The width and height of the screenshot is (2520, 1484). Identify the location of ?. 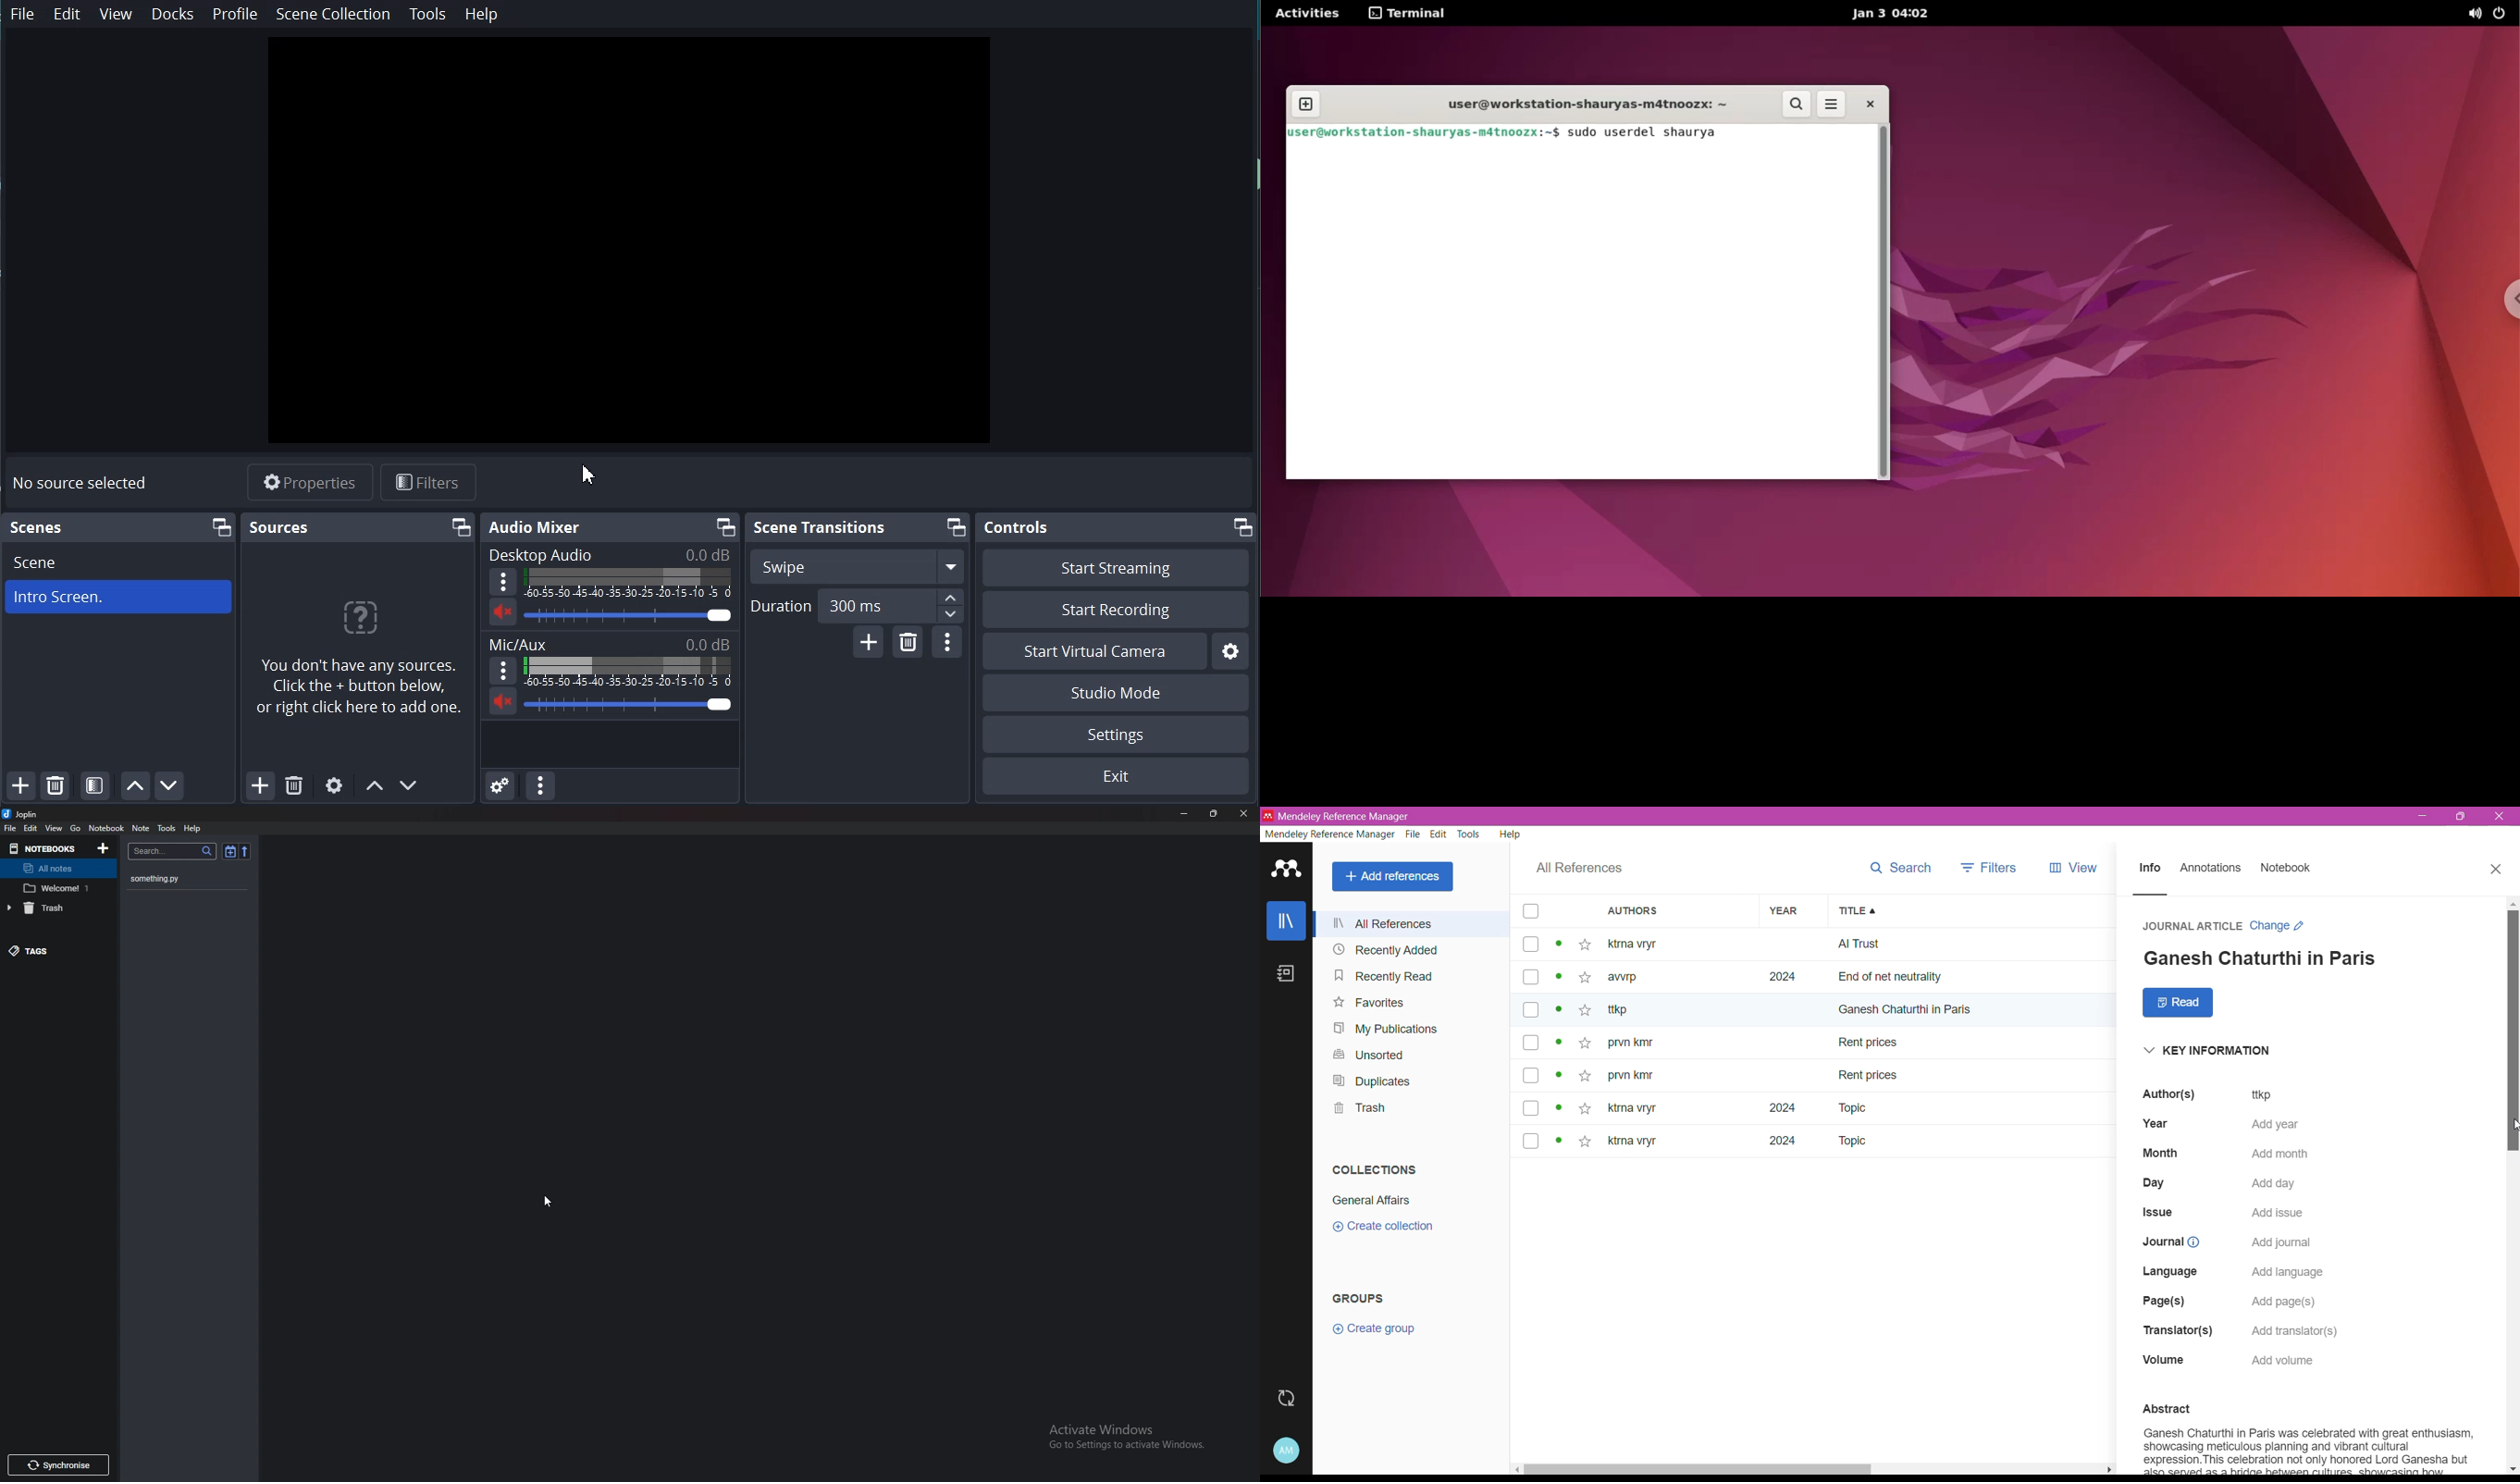
(358, 622).